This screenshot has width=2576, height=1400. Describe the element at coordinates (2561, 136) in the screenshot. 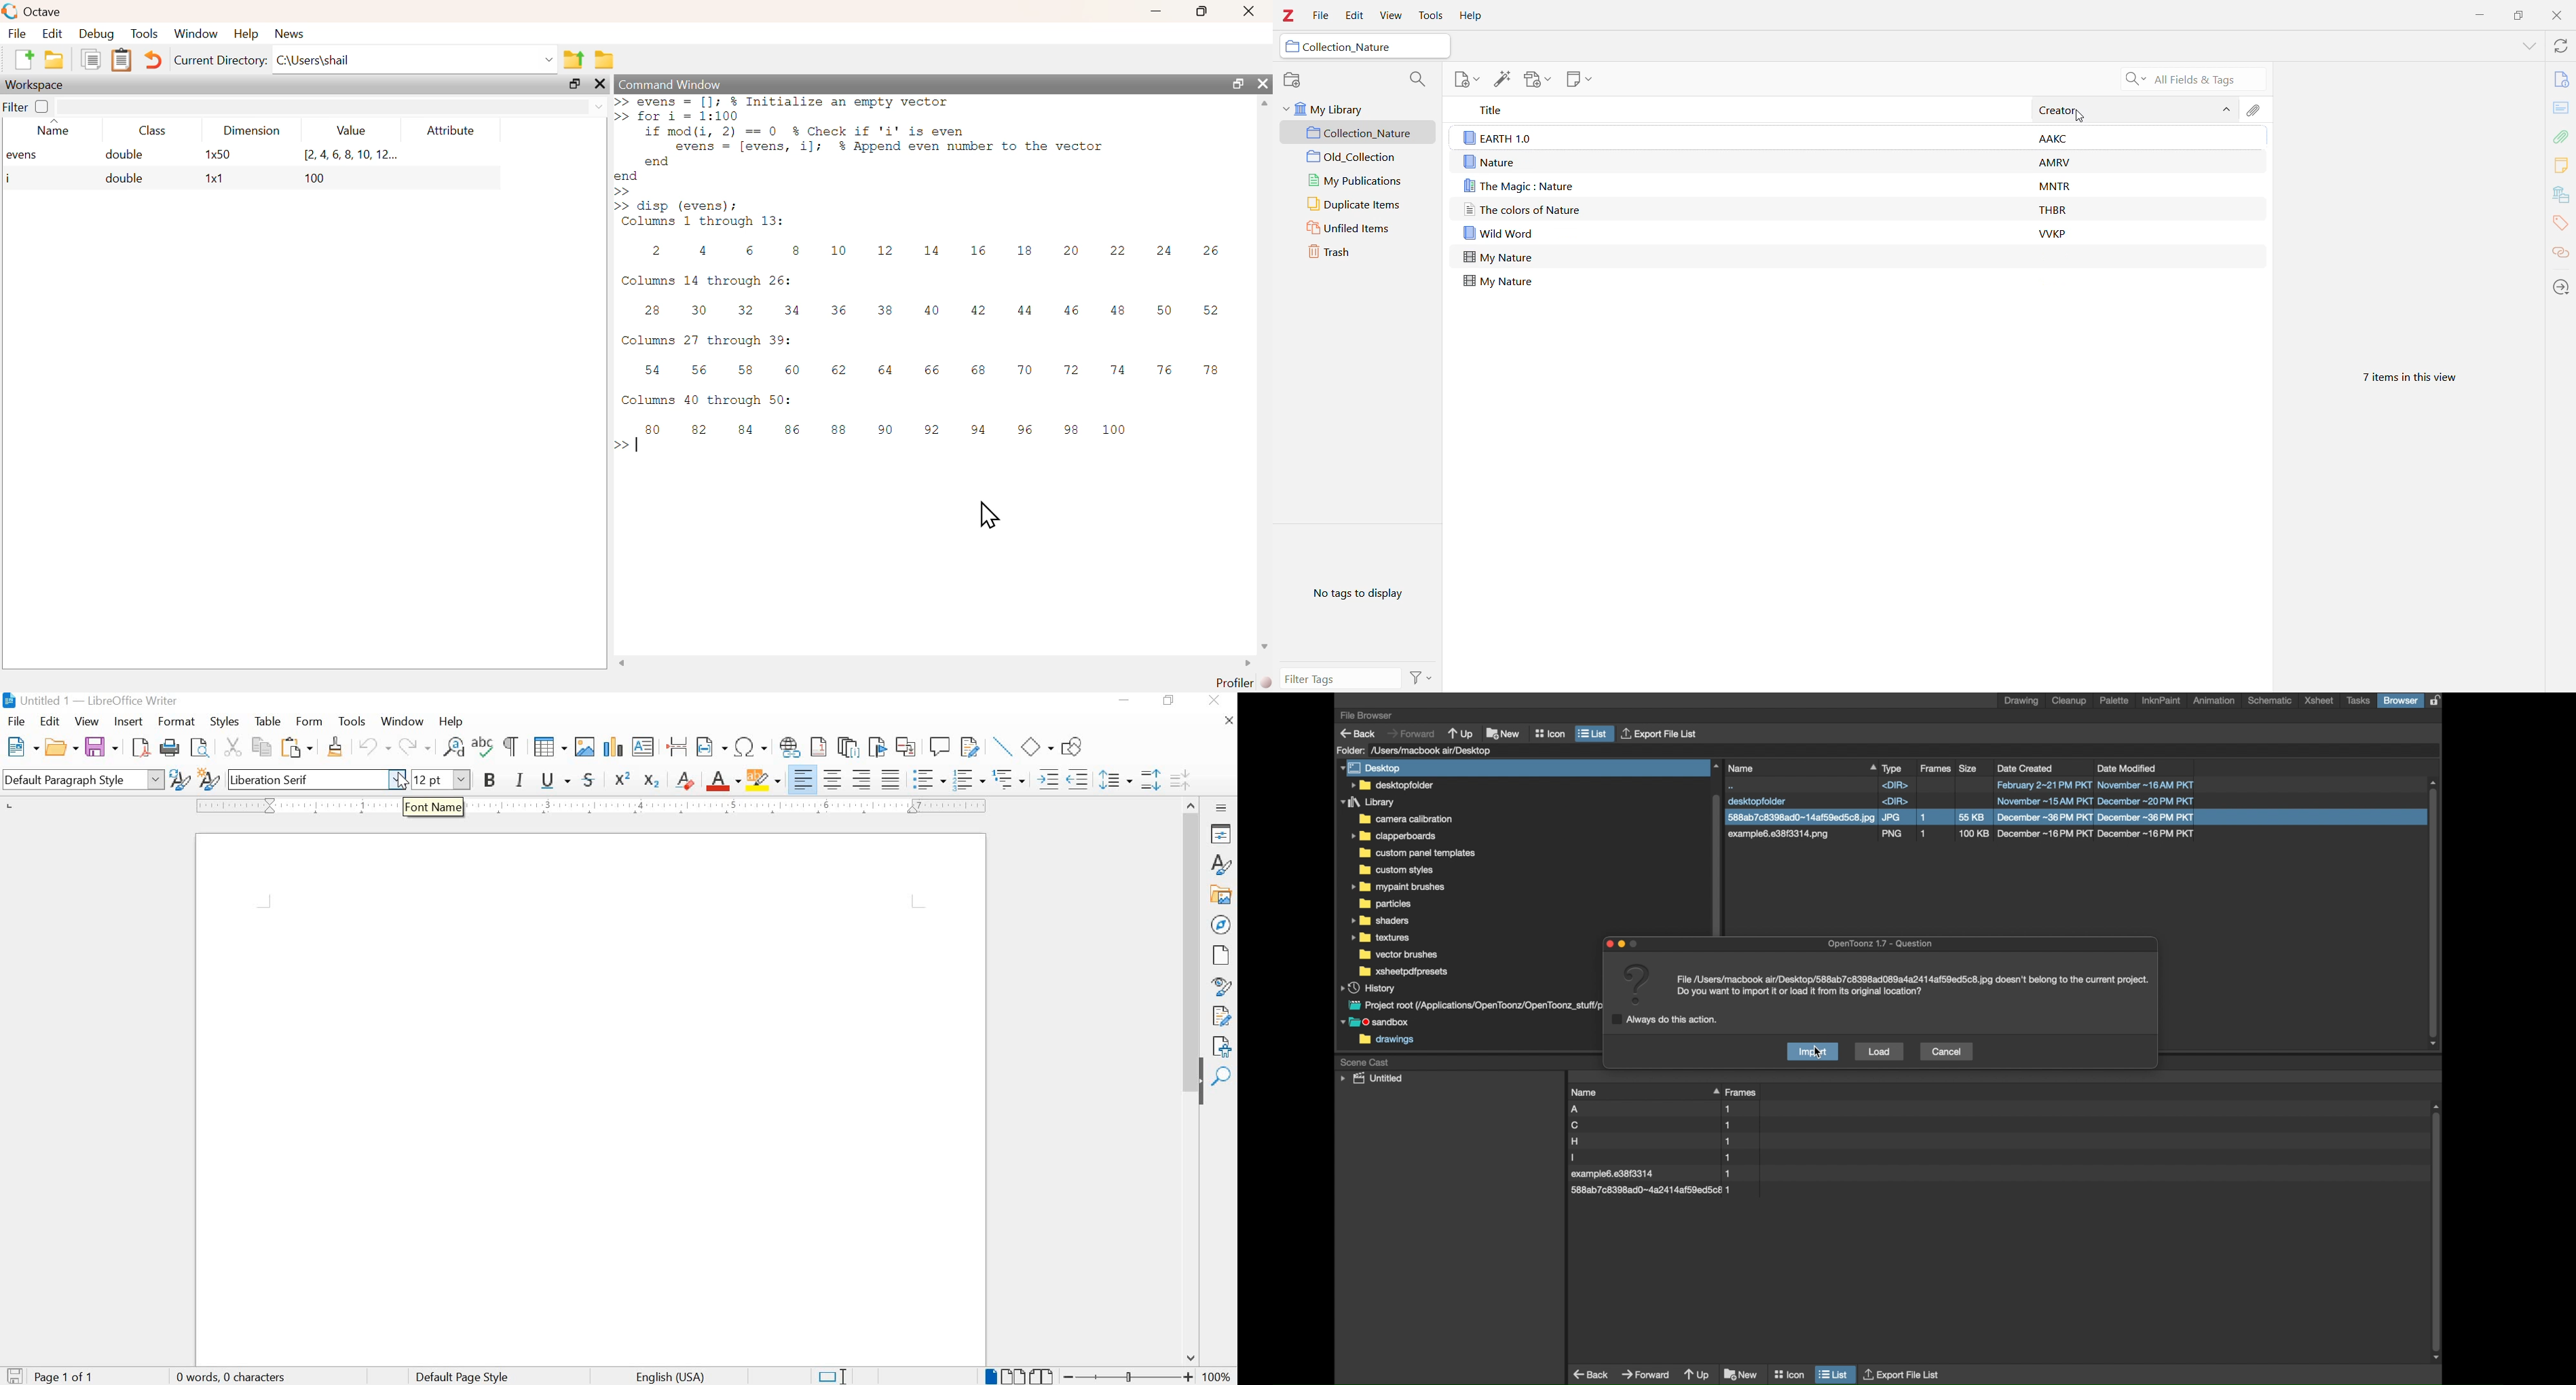

I see `Attachments` at that location.